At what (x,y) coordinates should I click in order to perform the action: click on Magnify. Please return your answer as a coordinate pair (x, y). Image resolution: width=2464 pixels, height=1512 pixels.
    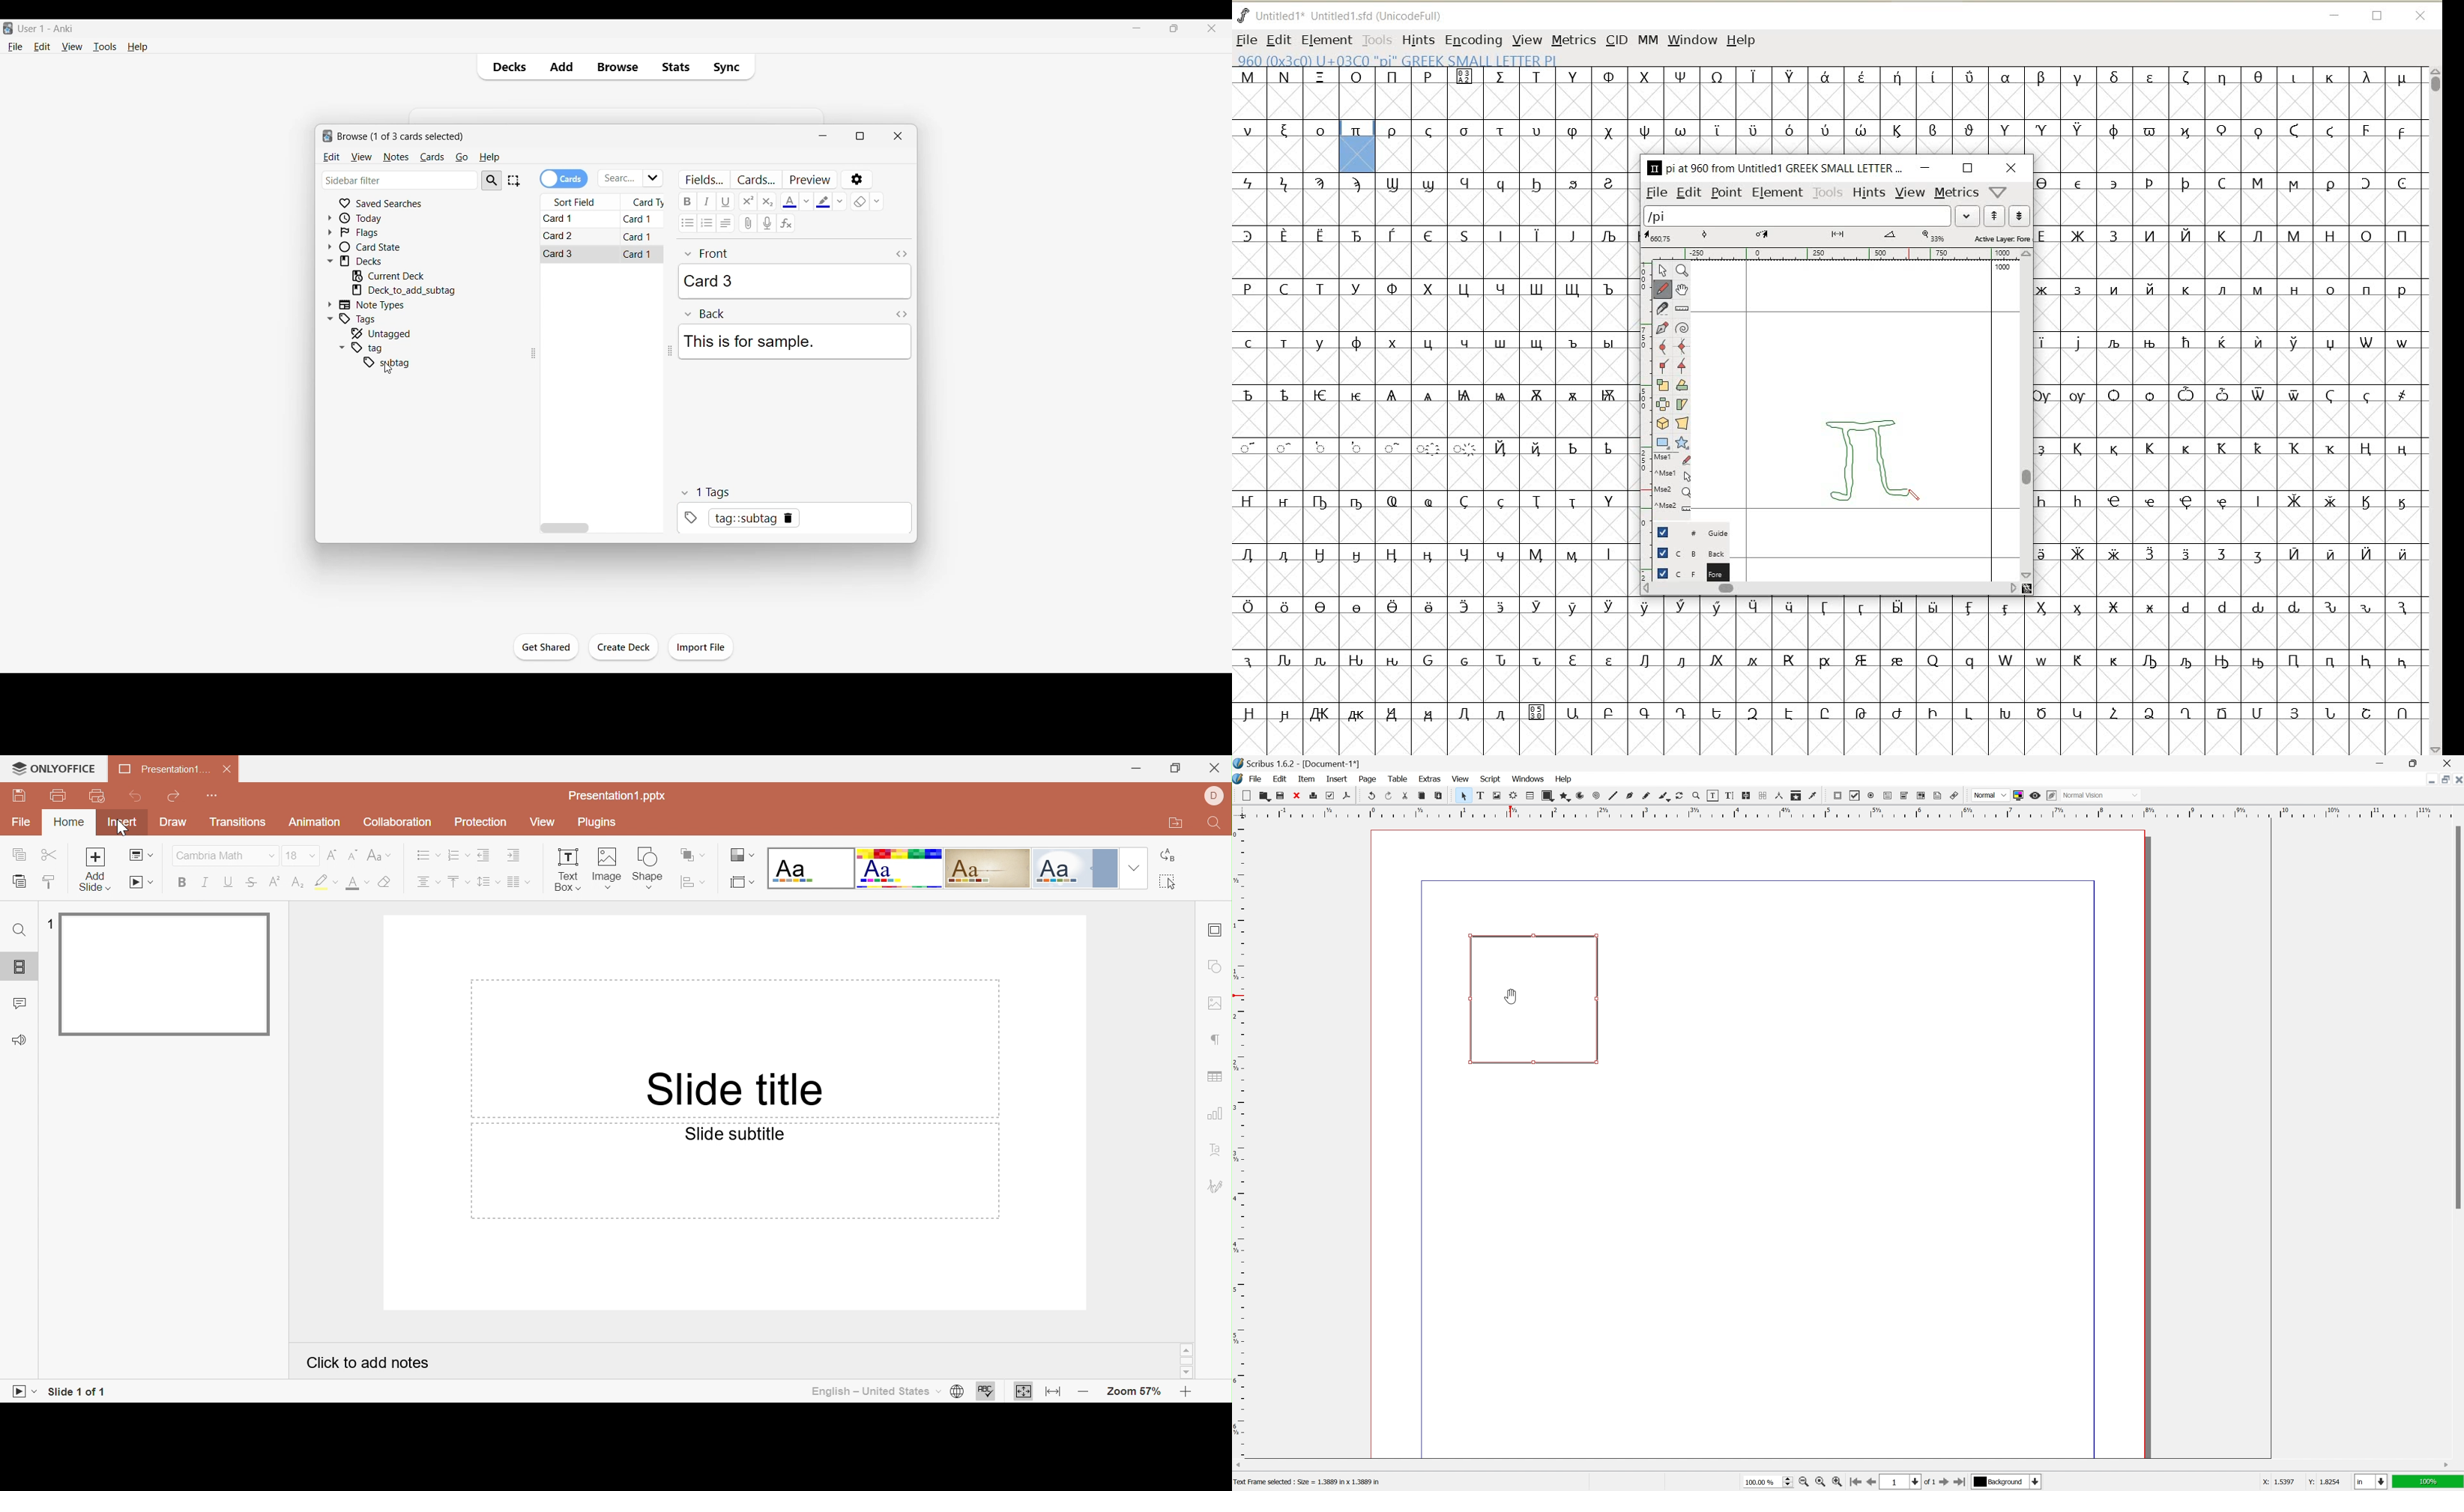
    Looking at the image, I should click on (1683, 272).